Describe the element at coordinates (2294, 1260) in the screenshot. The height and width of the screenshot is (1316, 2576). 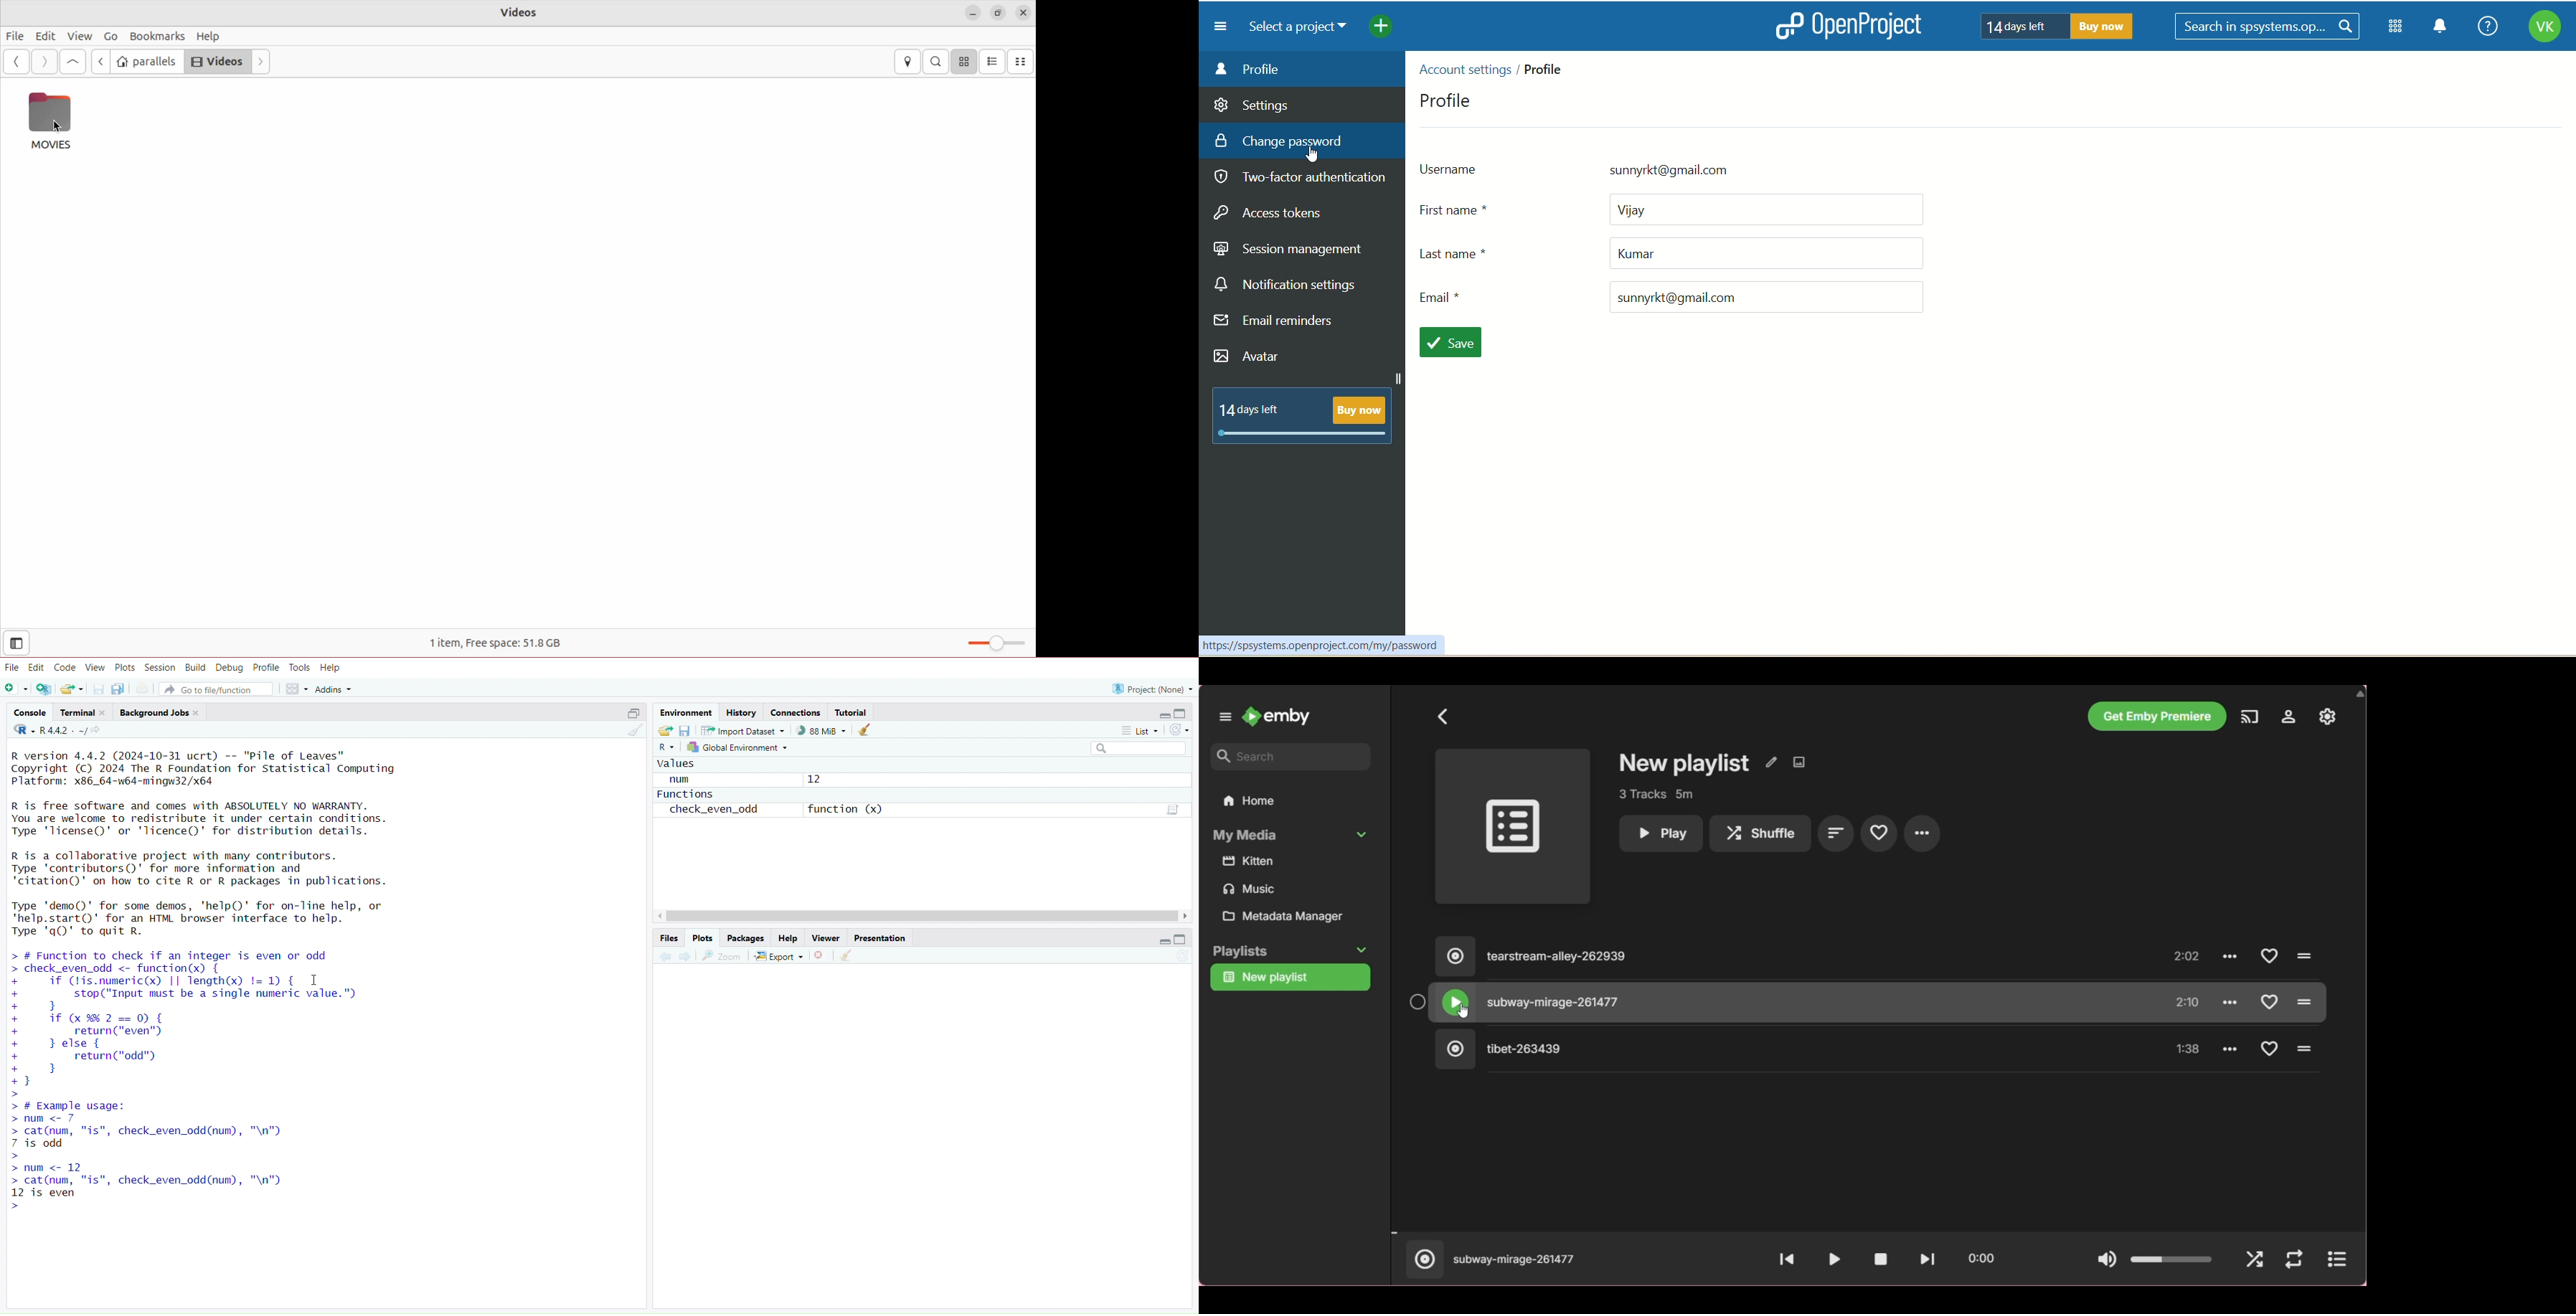
I see `Repeat mode` at that location.